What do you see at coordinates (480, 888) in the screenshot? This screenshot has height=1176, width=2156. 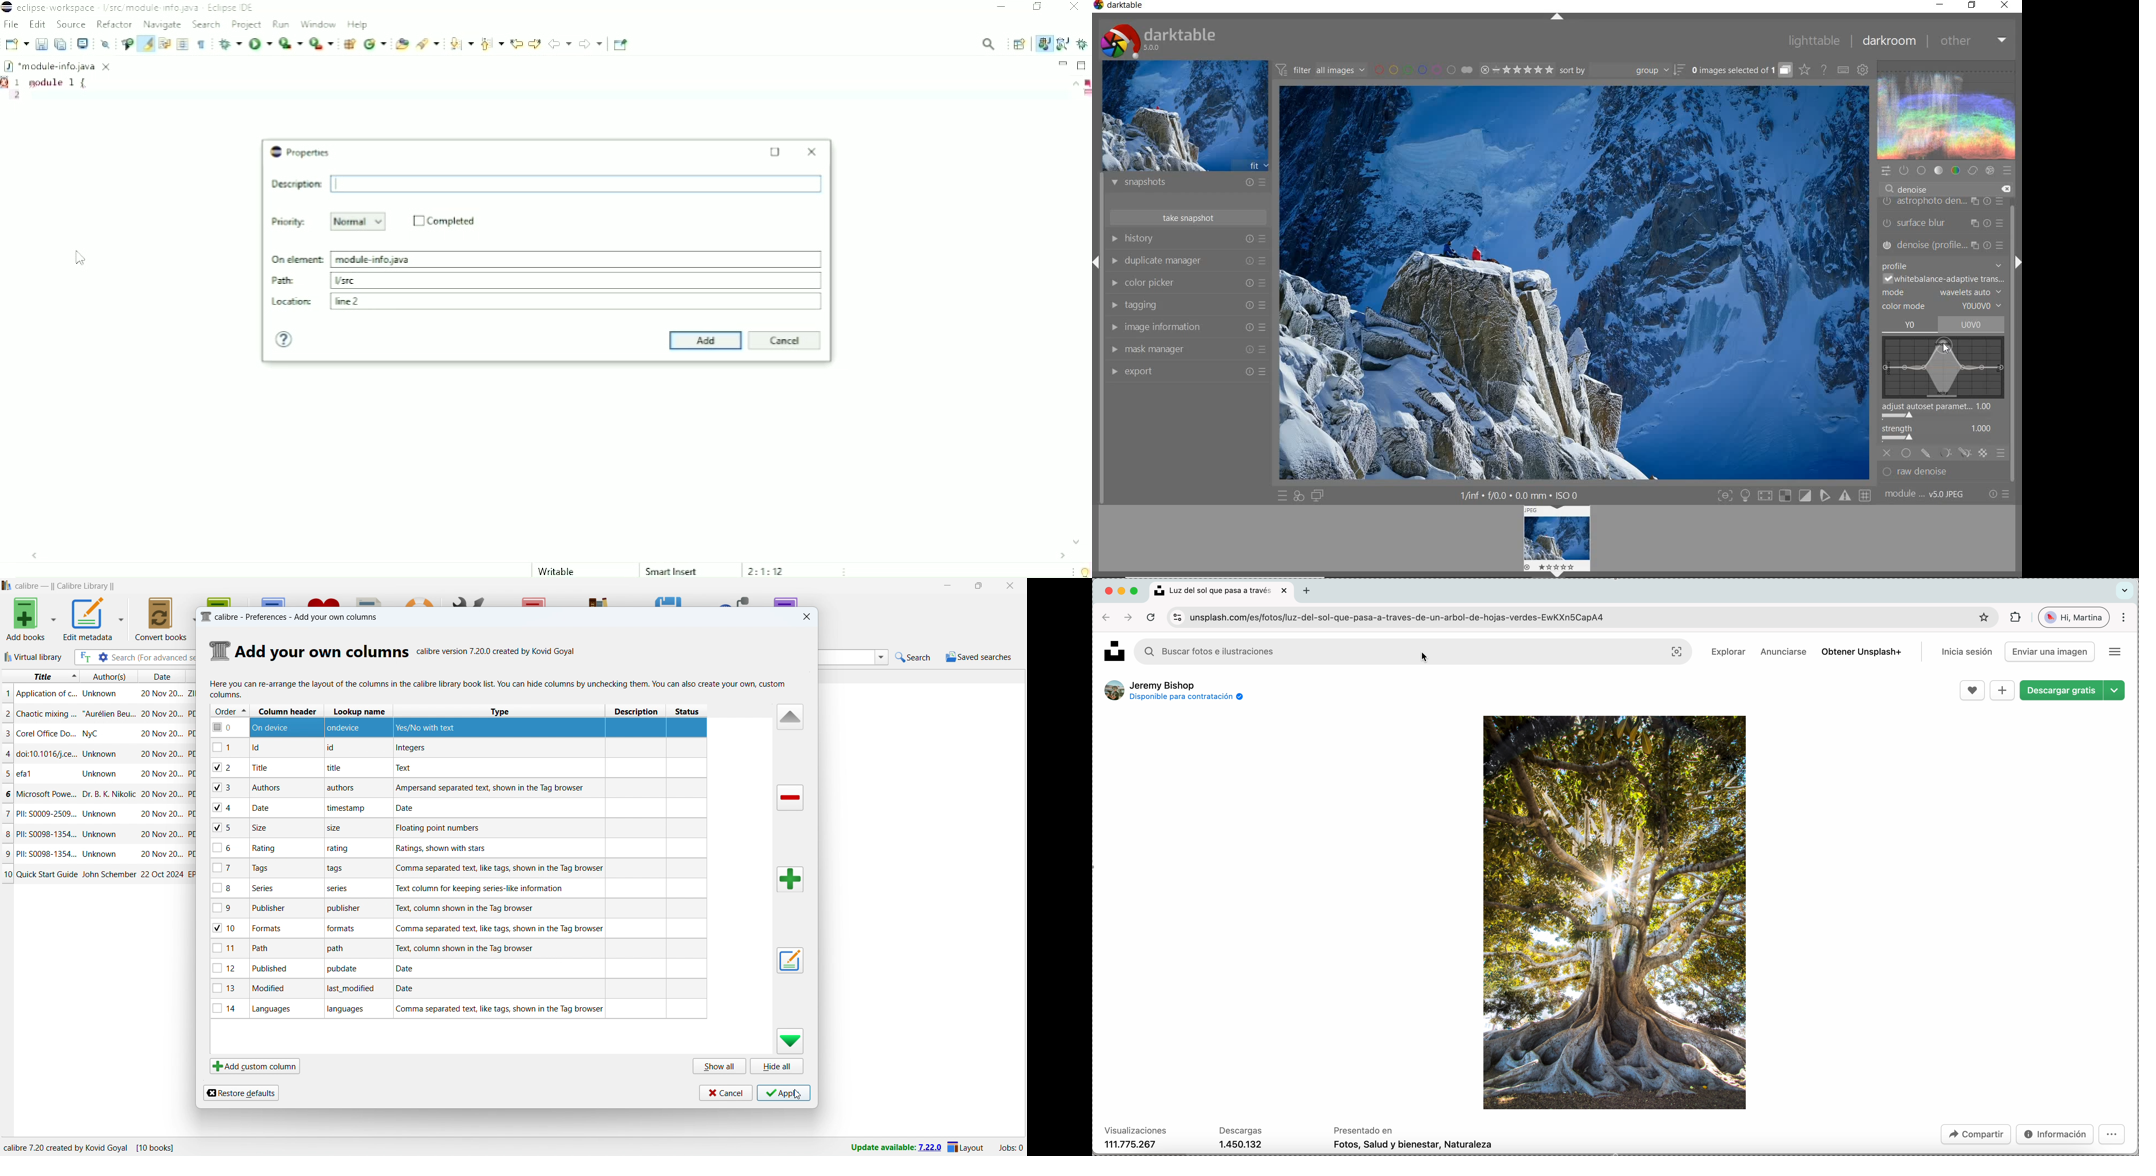 I see `Text column for keeping series-like information` at bounding box center [480, 888].